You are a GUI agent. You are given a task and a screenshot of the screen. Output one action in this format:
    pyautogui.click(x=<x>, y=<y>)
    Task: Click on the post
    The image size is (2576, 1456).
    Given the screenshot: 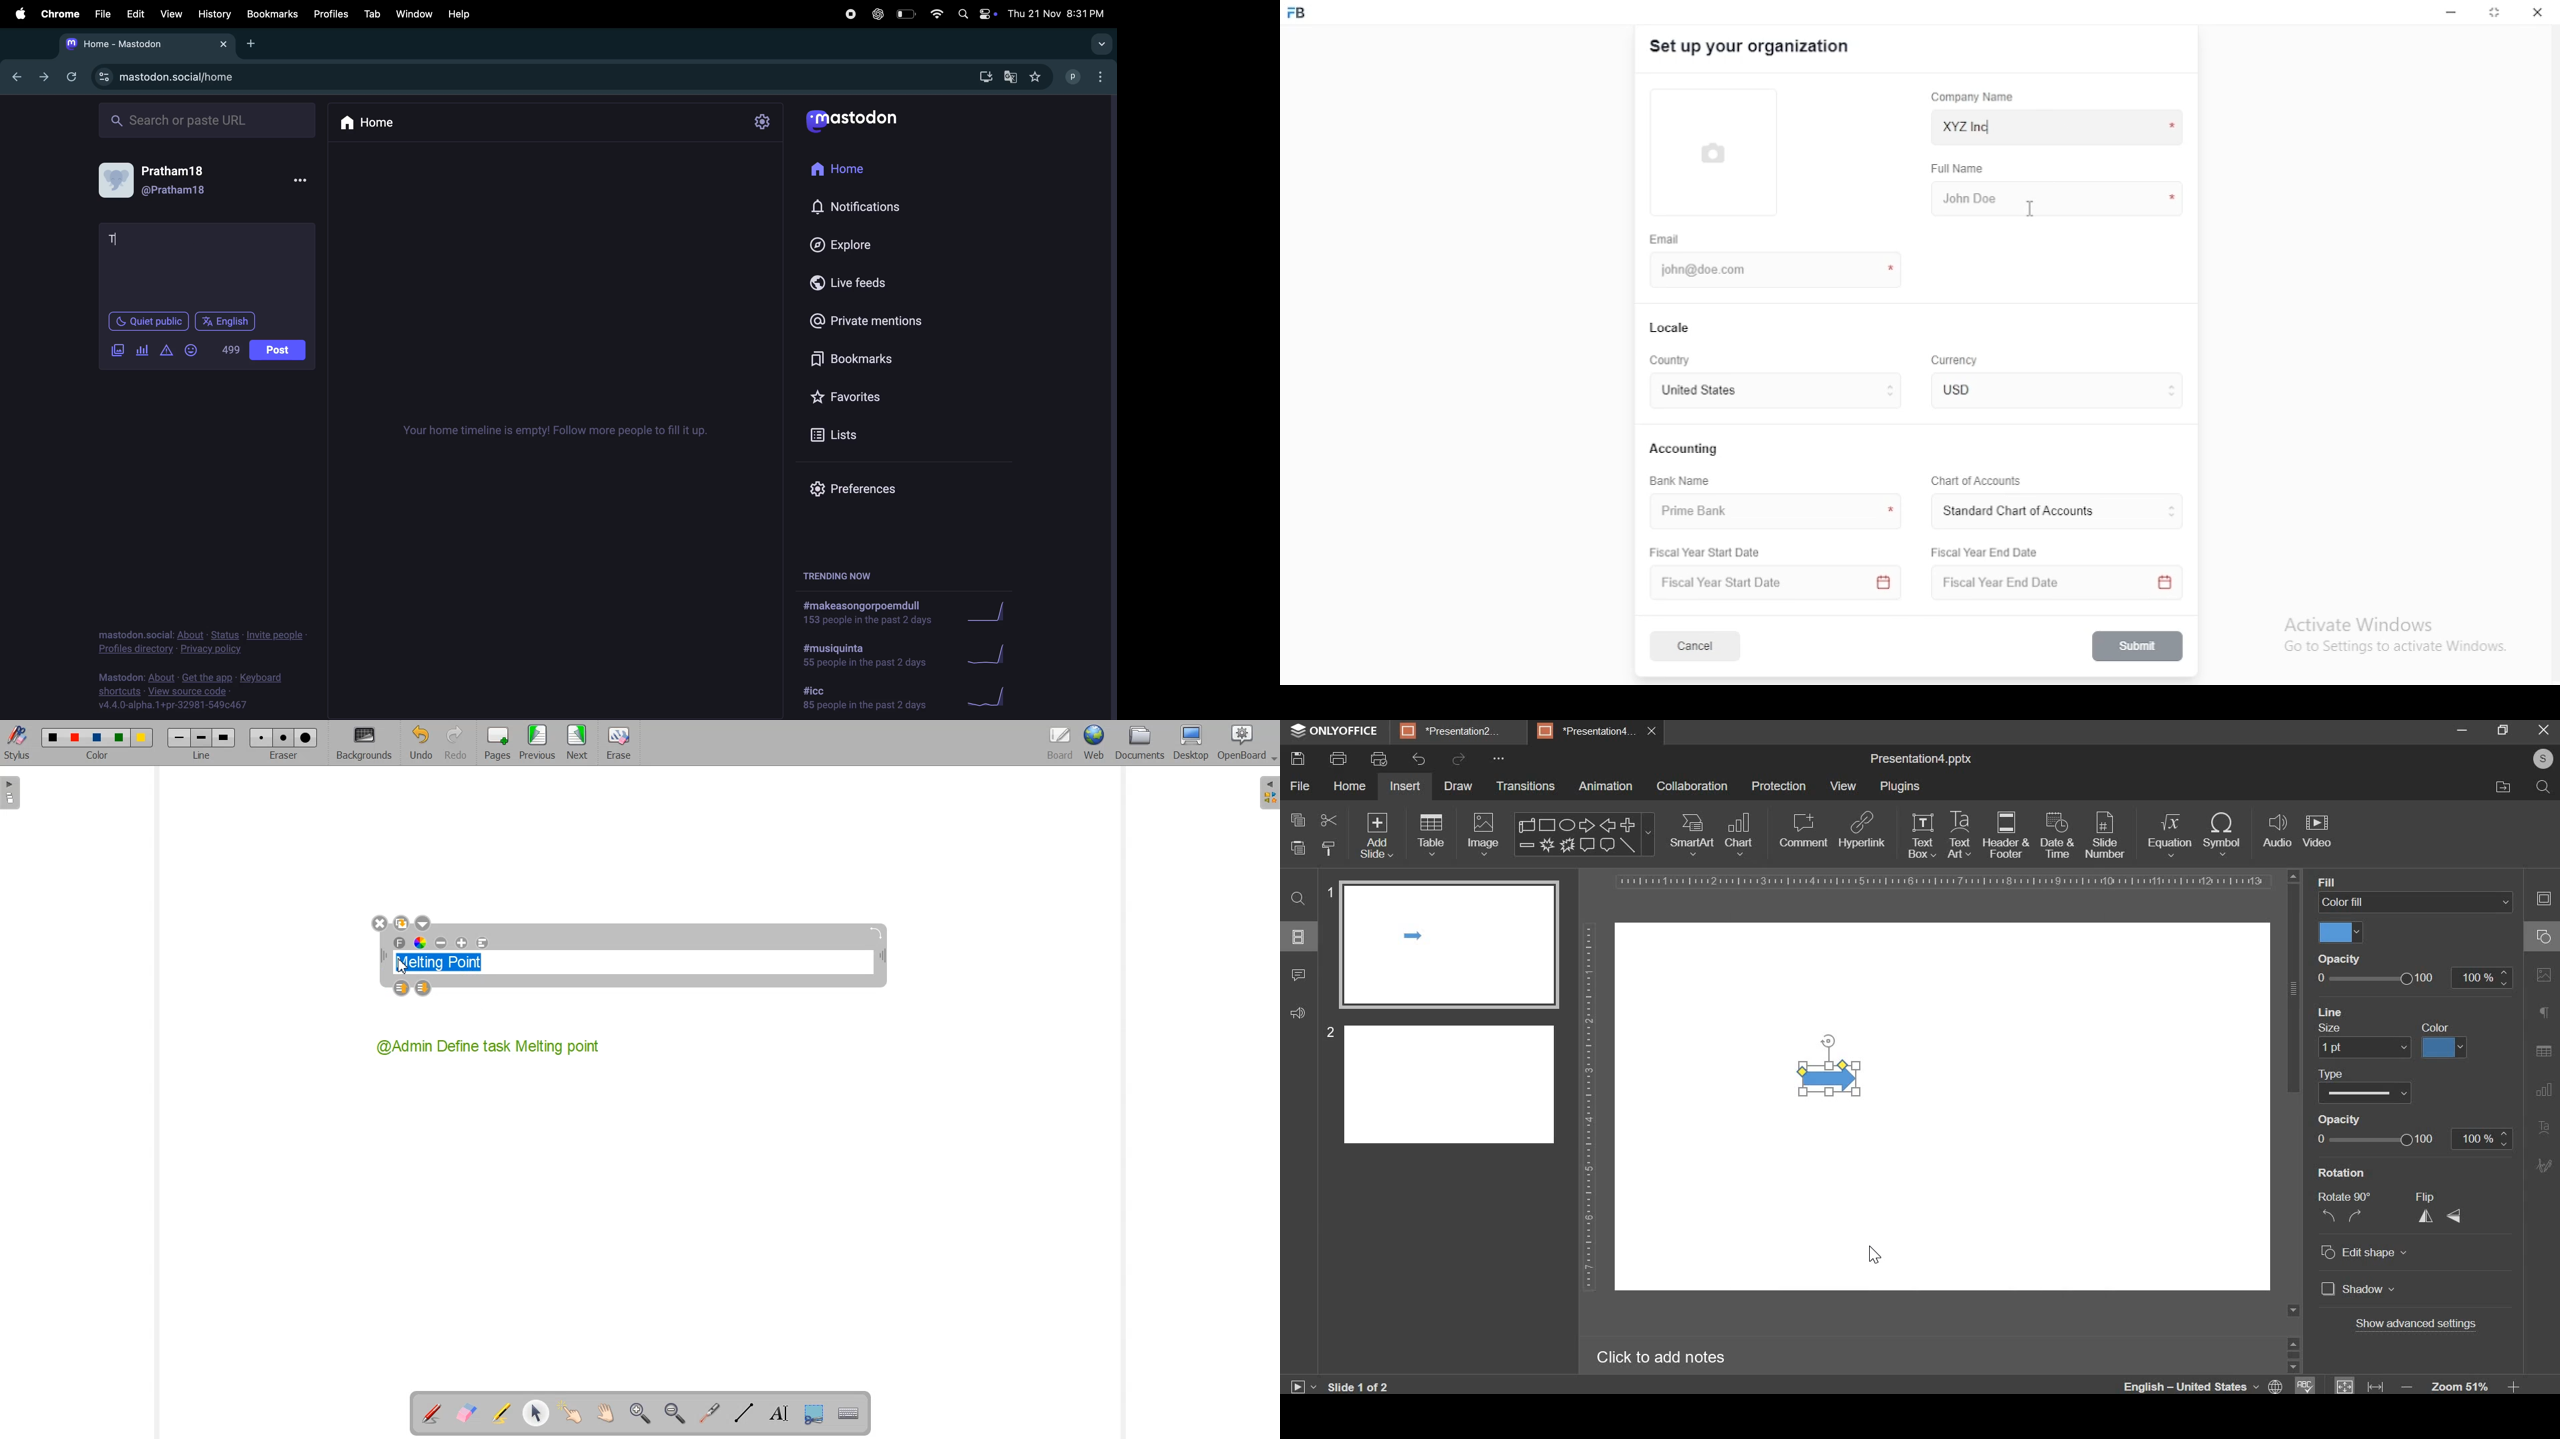 What is the action you would take?
    pyautogui.click(x=276, y=350)
    